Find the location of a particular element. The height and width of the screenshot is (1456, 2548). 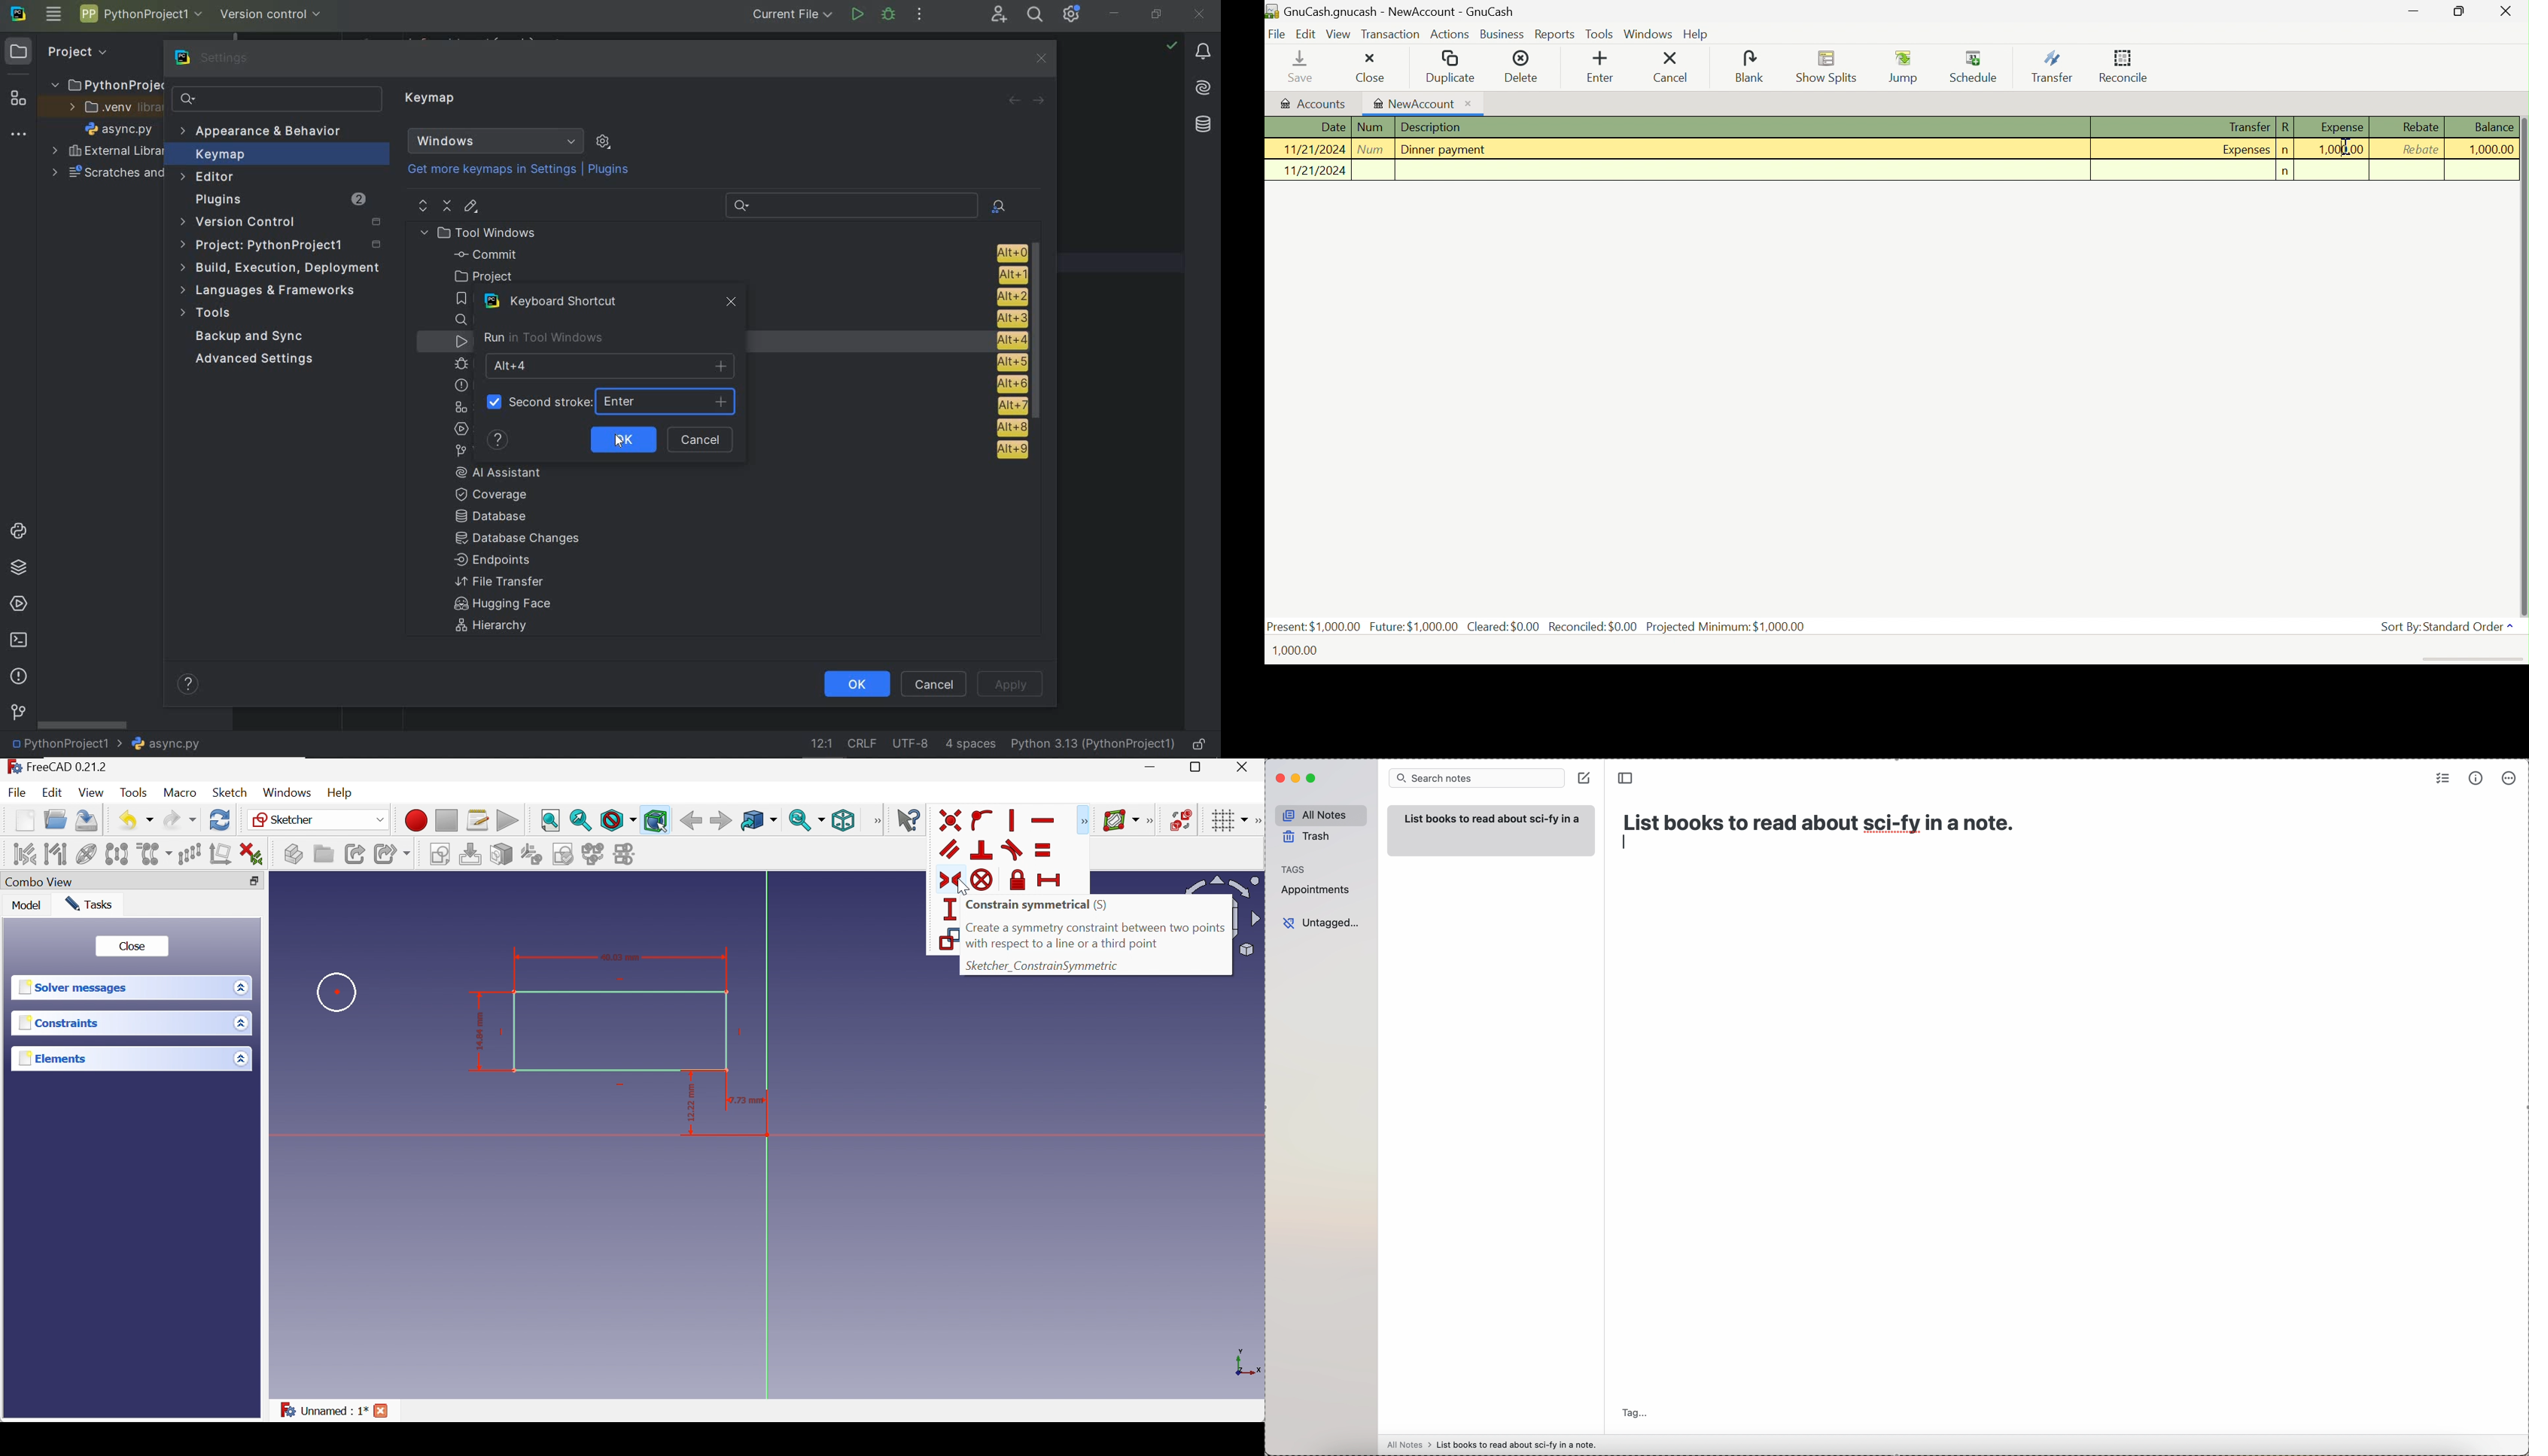

Constrain lock is located at coordinates (1015, 880).